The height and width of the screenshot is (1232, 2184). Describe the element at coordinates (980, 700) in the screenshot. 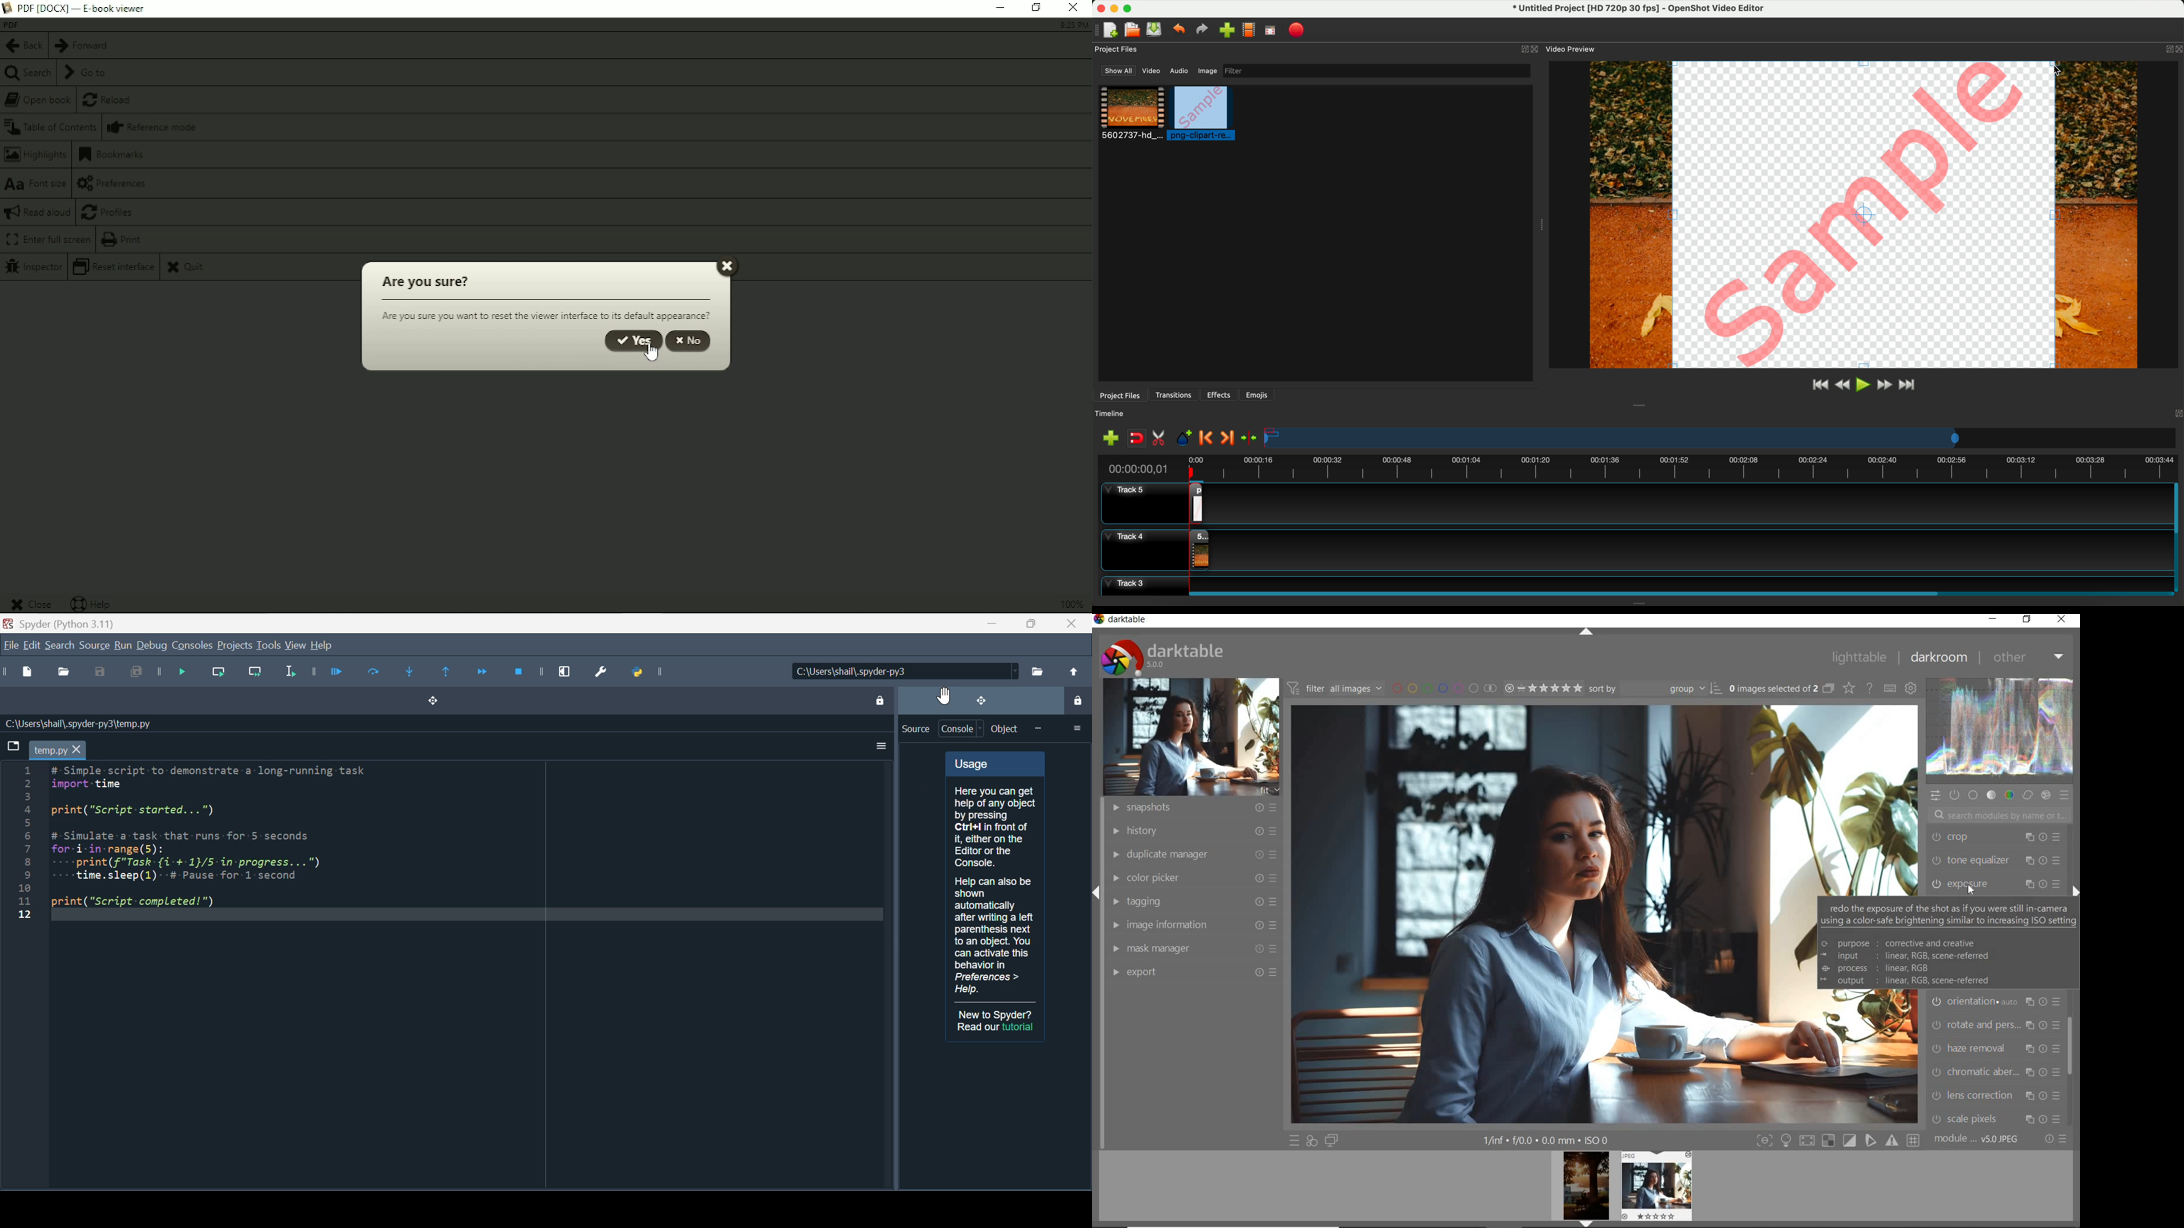

I see `drag and drop` at that location.